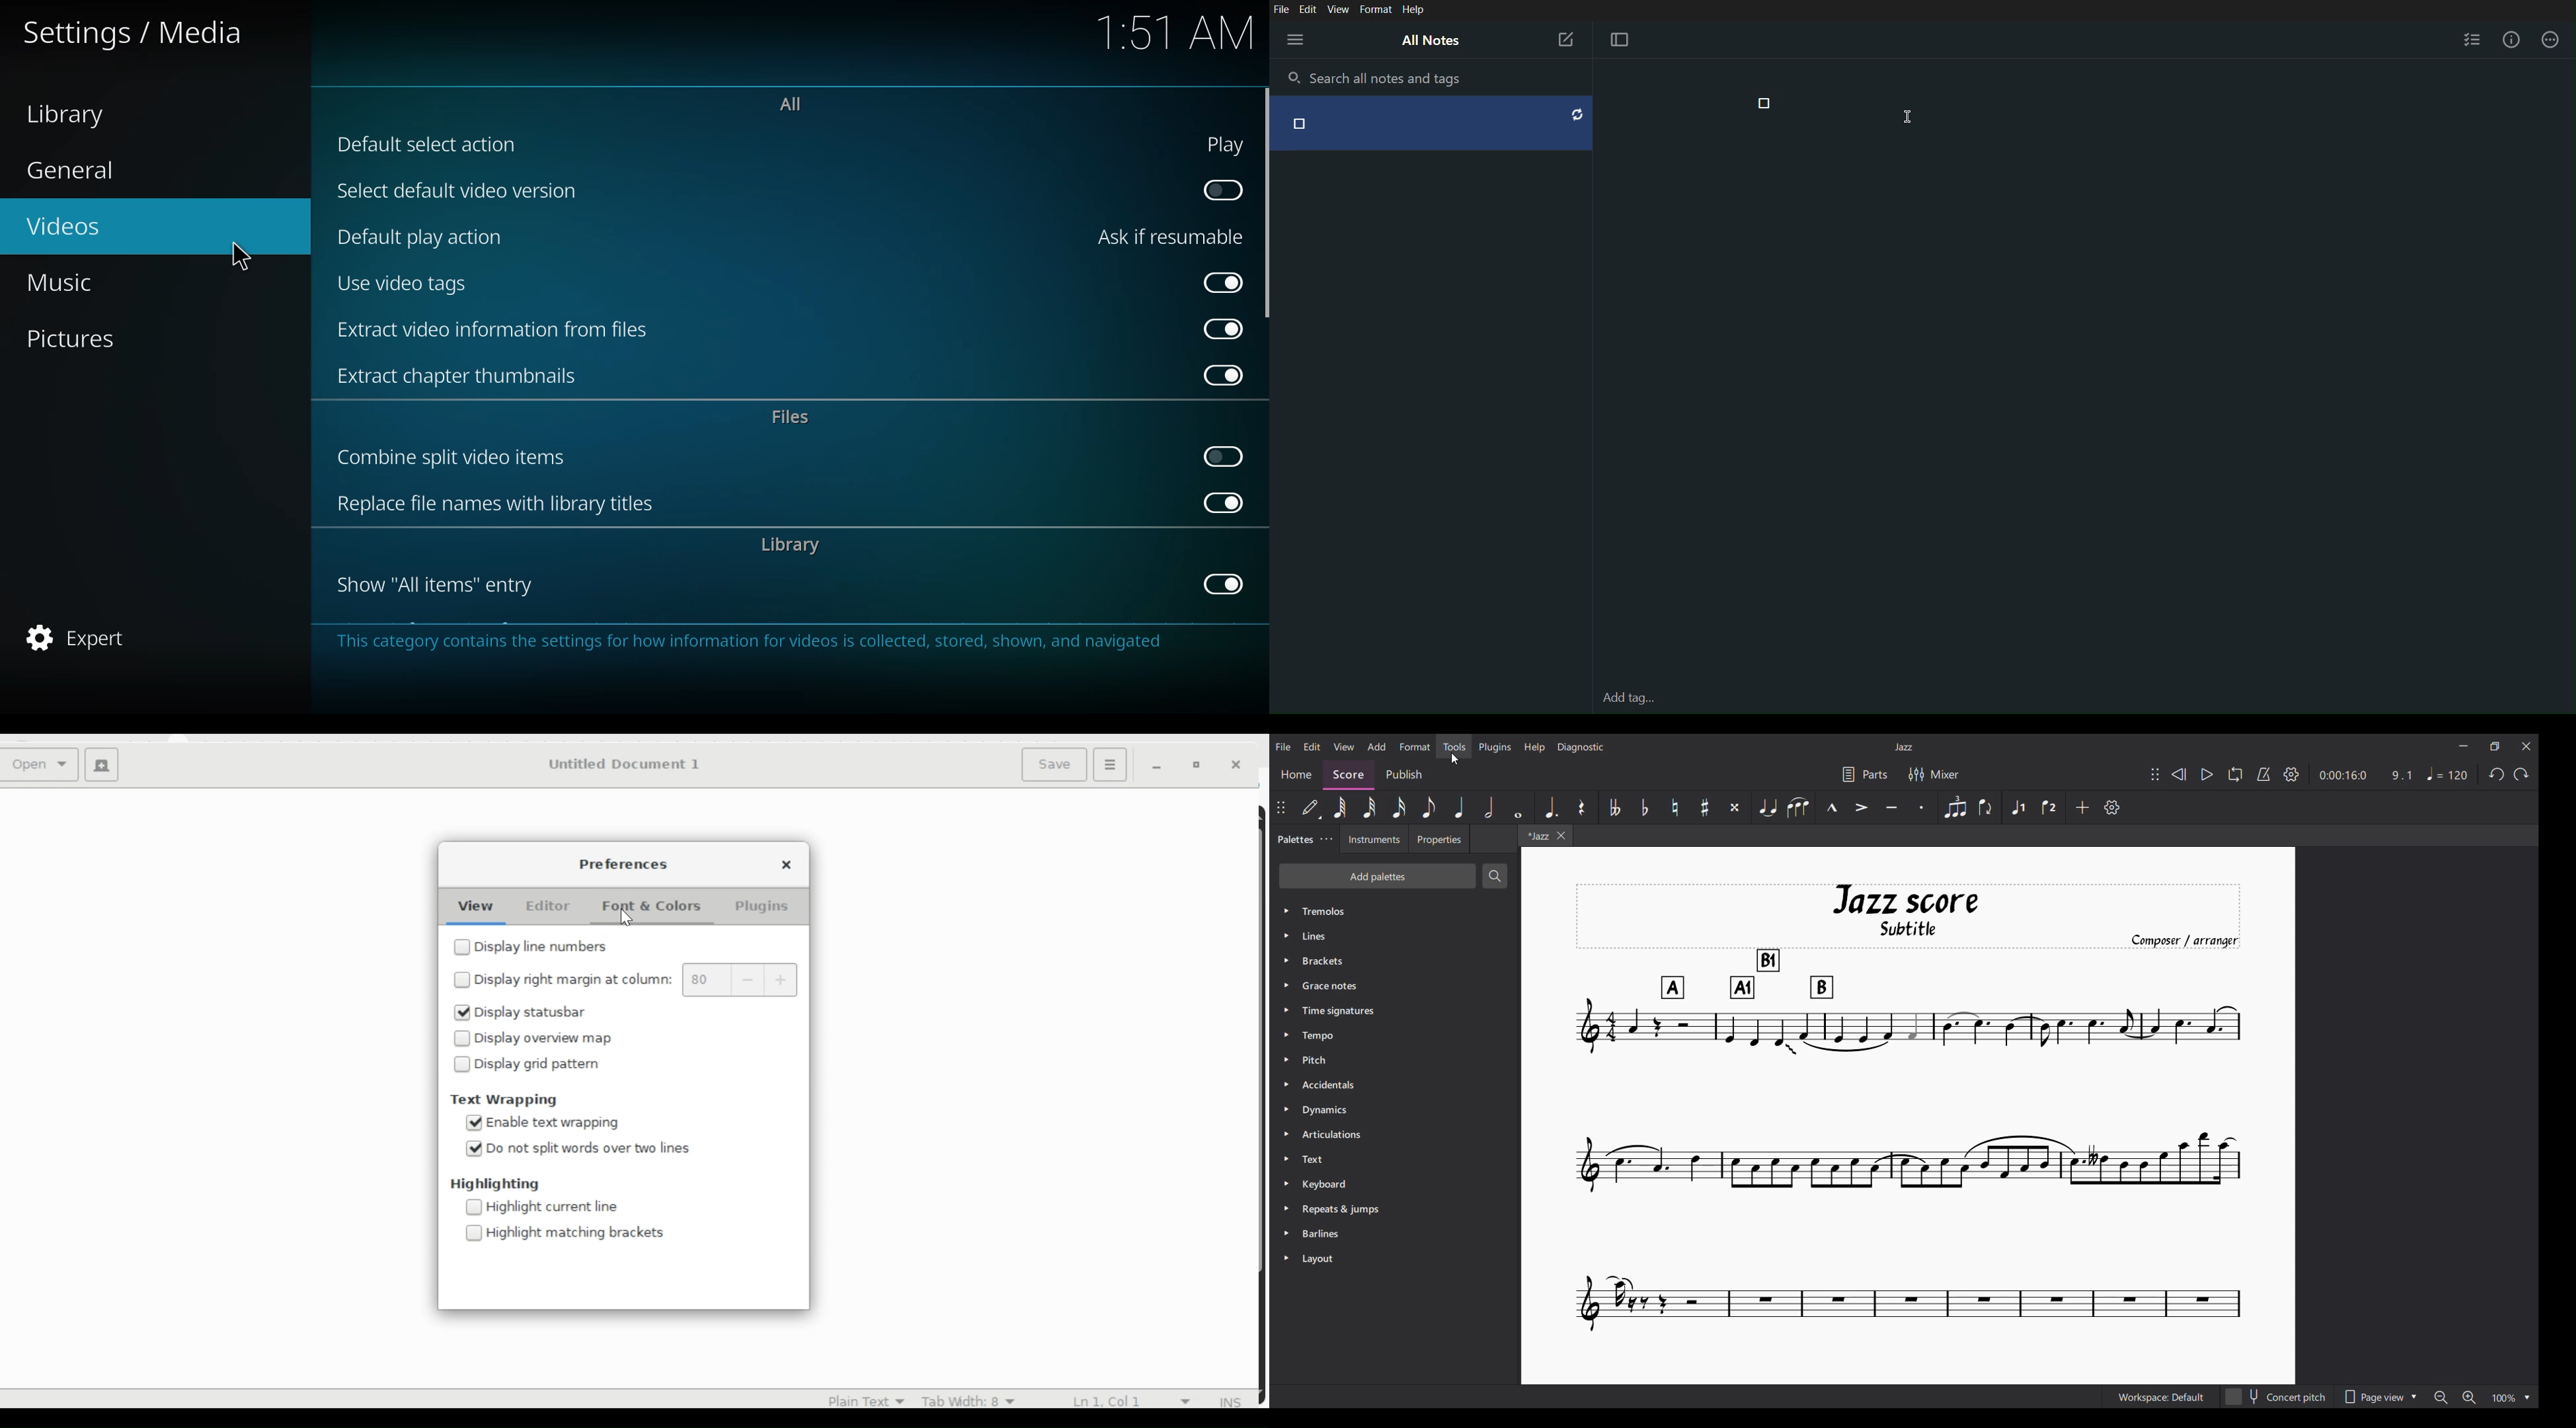  Describe the element at coordinates (1577, 114) in the screenshot. I see `reset` at that location.